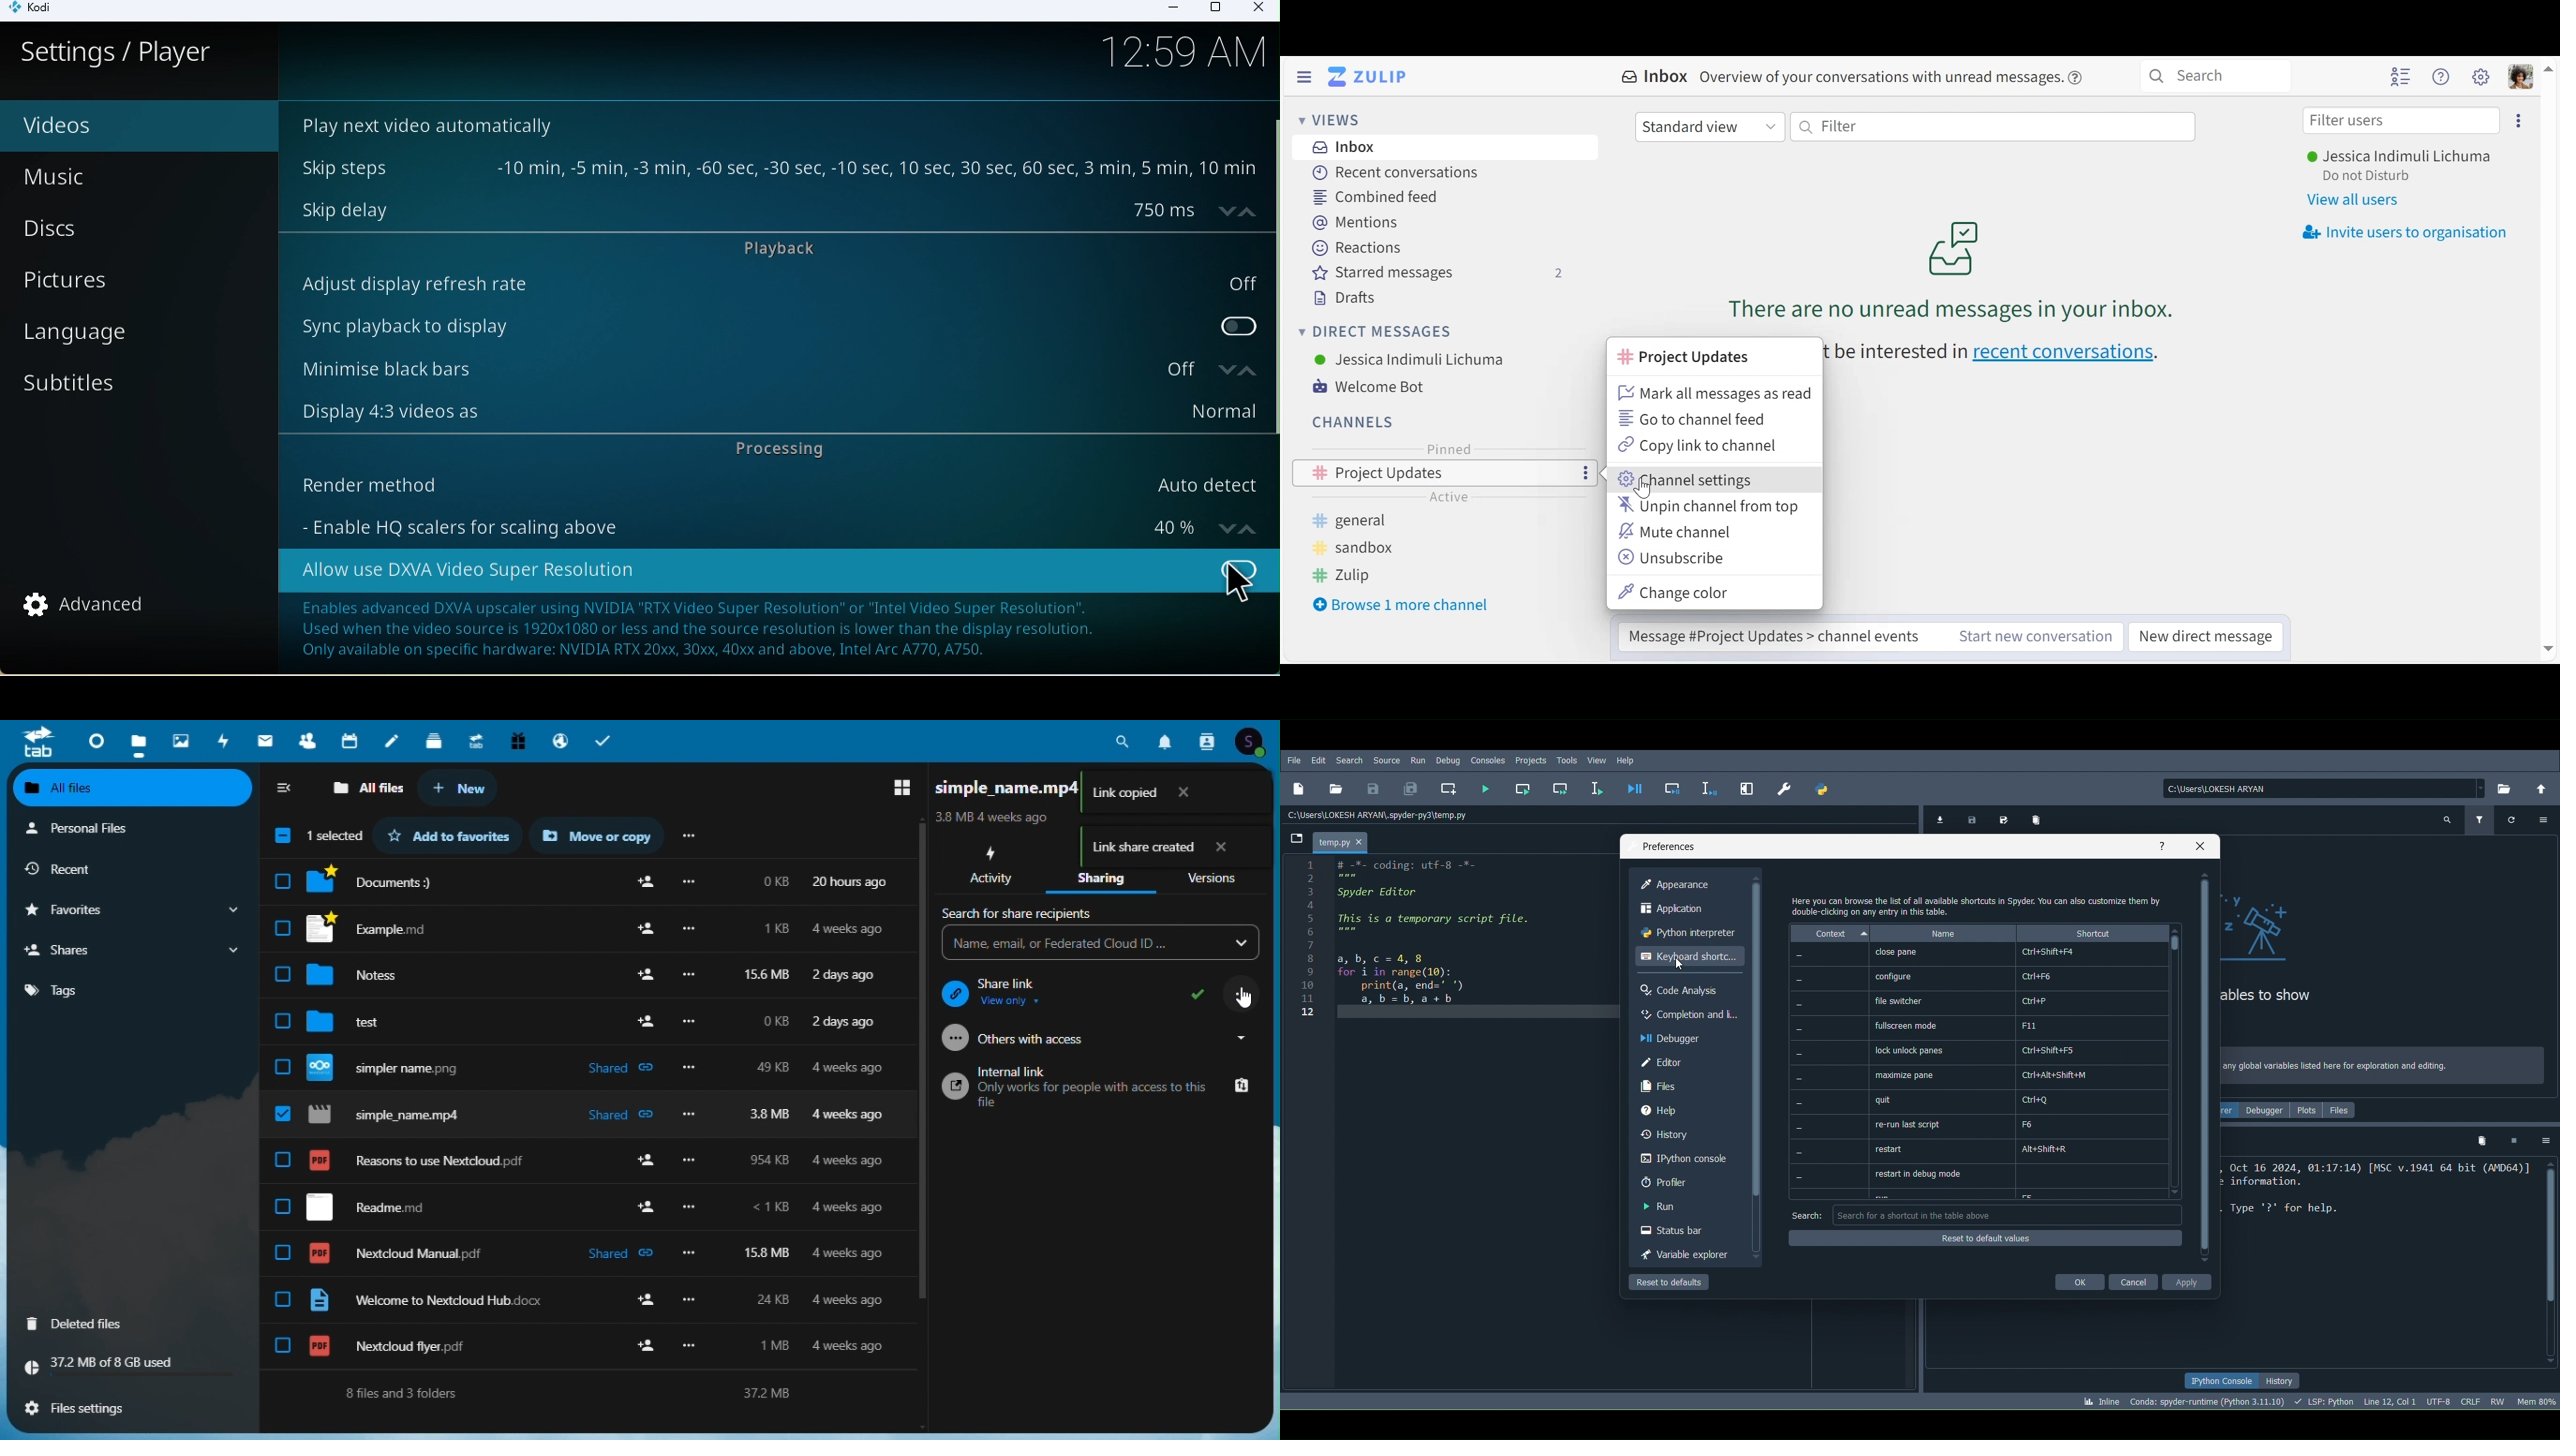 The image size is (2576, 1456). What do you see at coordinates (2483, 1141) in the screenshot?
I see `Remove all variables` at bounding box center [2483, 1141].